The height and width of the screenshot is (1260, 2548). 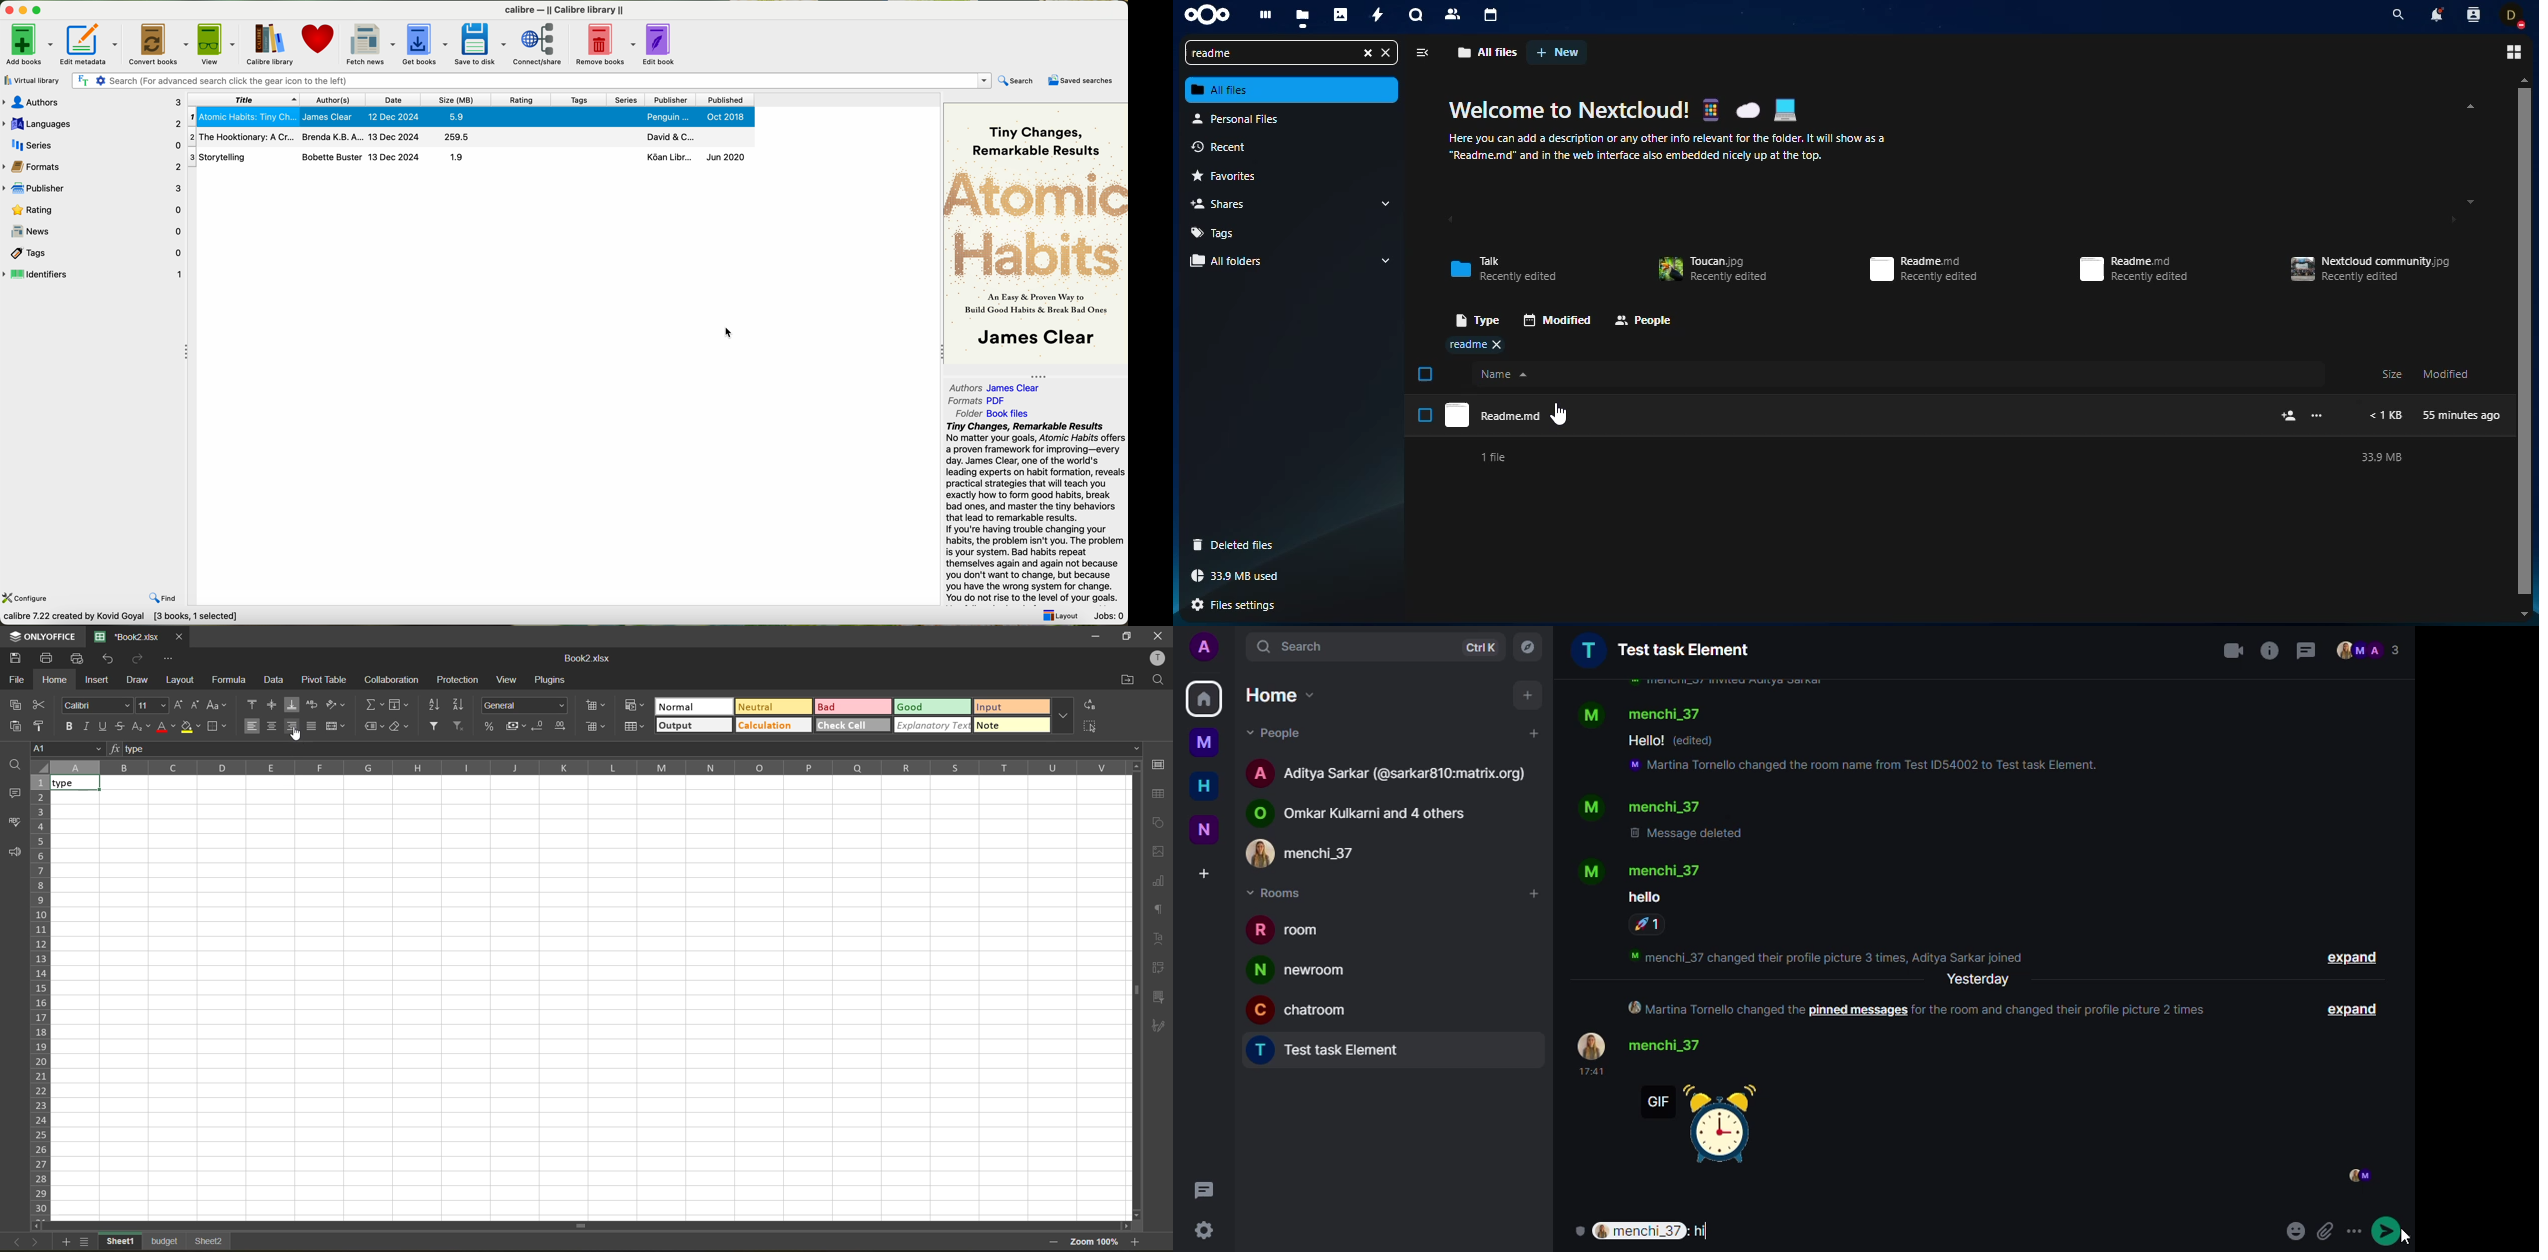 What do you see at coordinates (1503, 269) in the screenshot?
I see `Talk Recently edited` at bounding box center [1503, 269].